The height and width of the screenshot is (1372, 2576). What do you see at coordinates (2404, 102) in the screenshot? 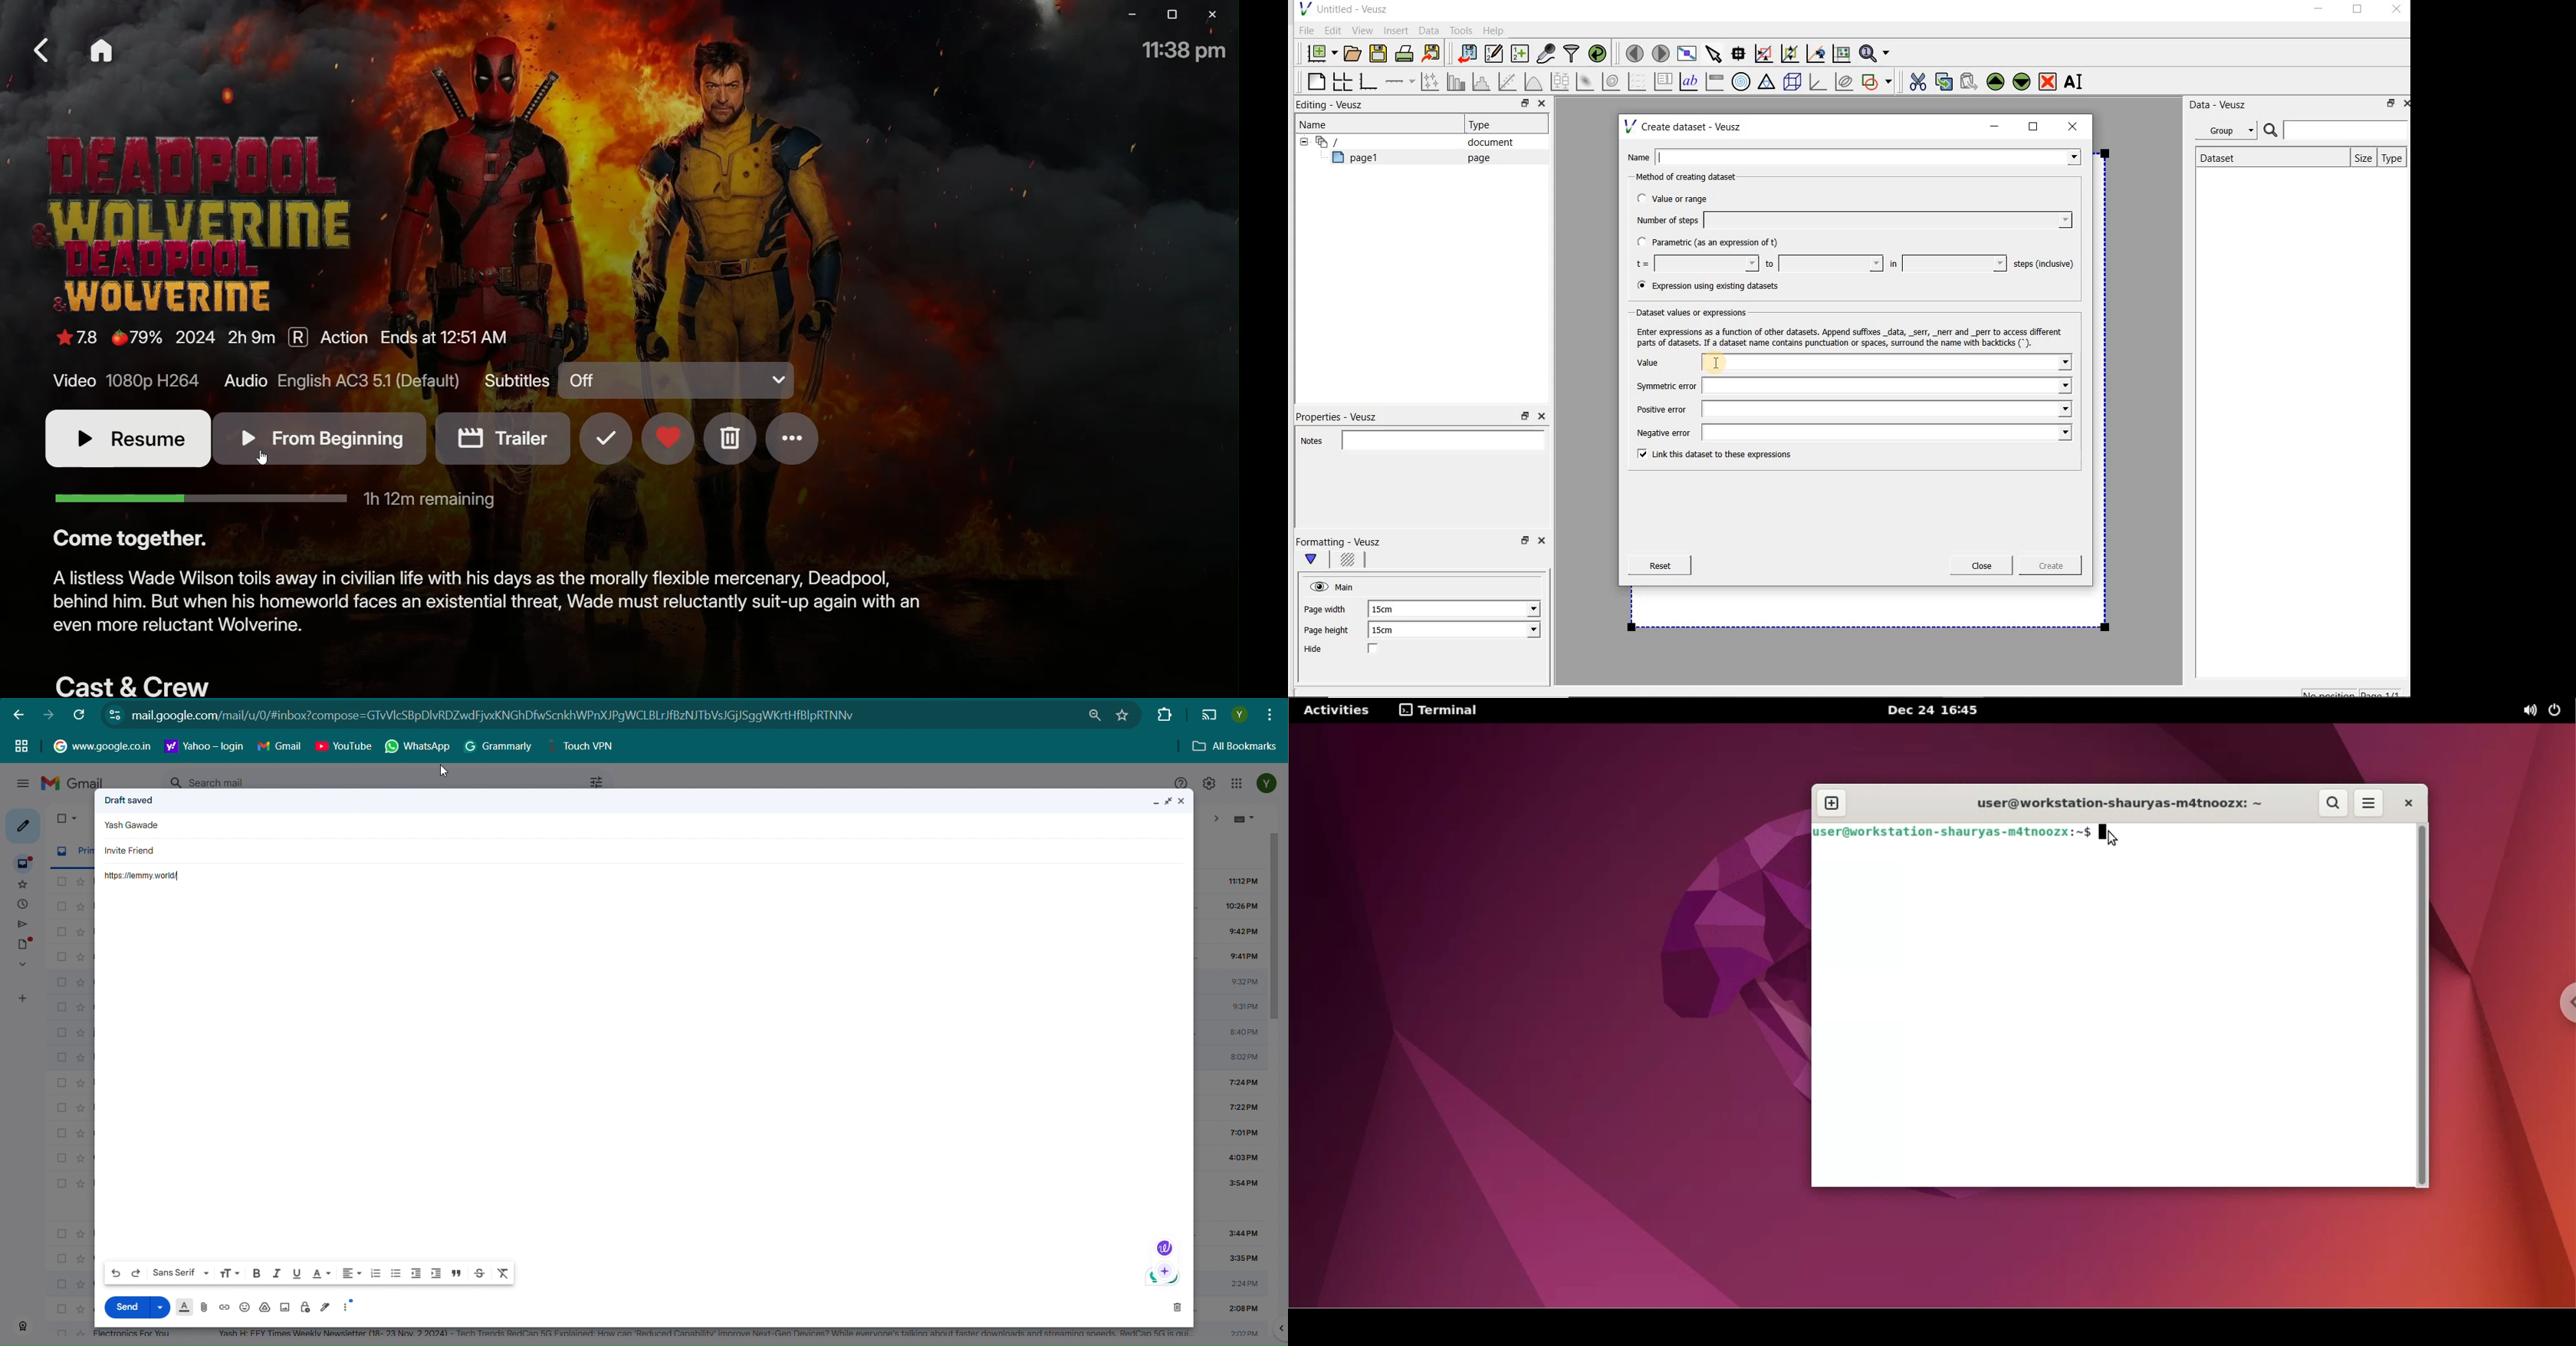
I see `Close` at bounding box center [2404, 102].